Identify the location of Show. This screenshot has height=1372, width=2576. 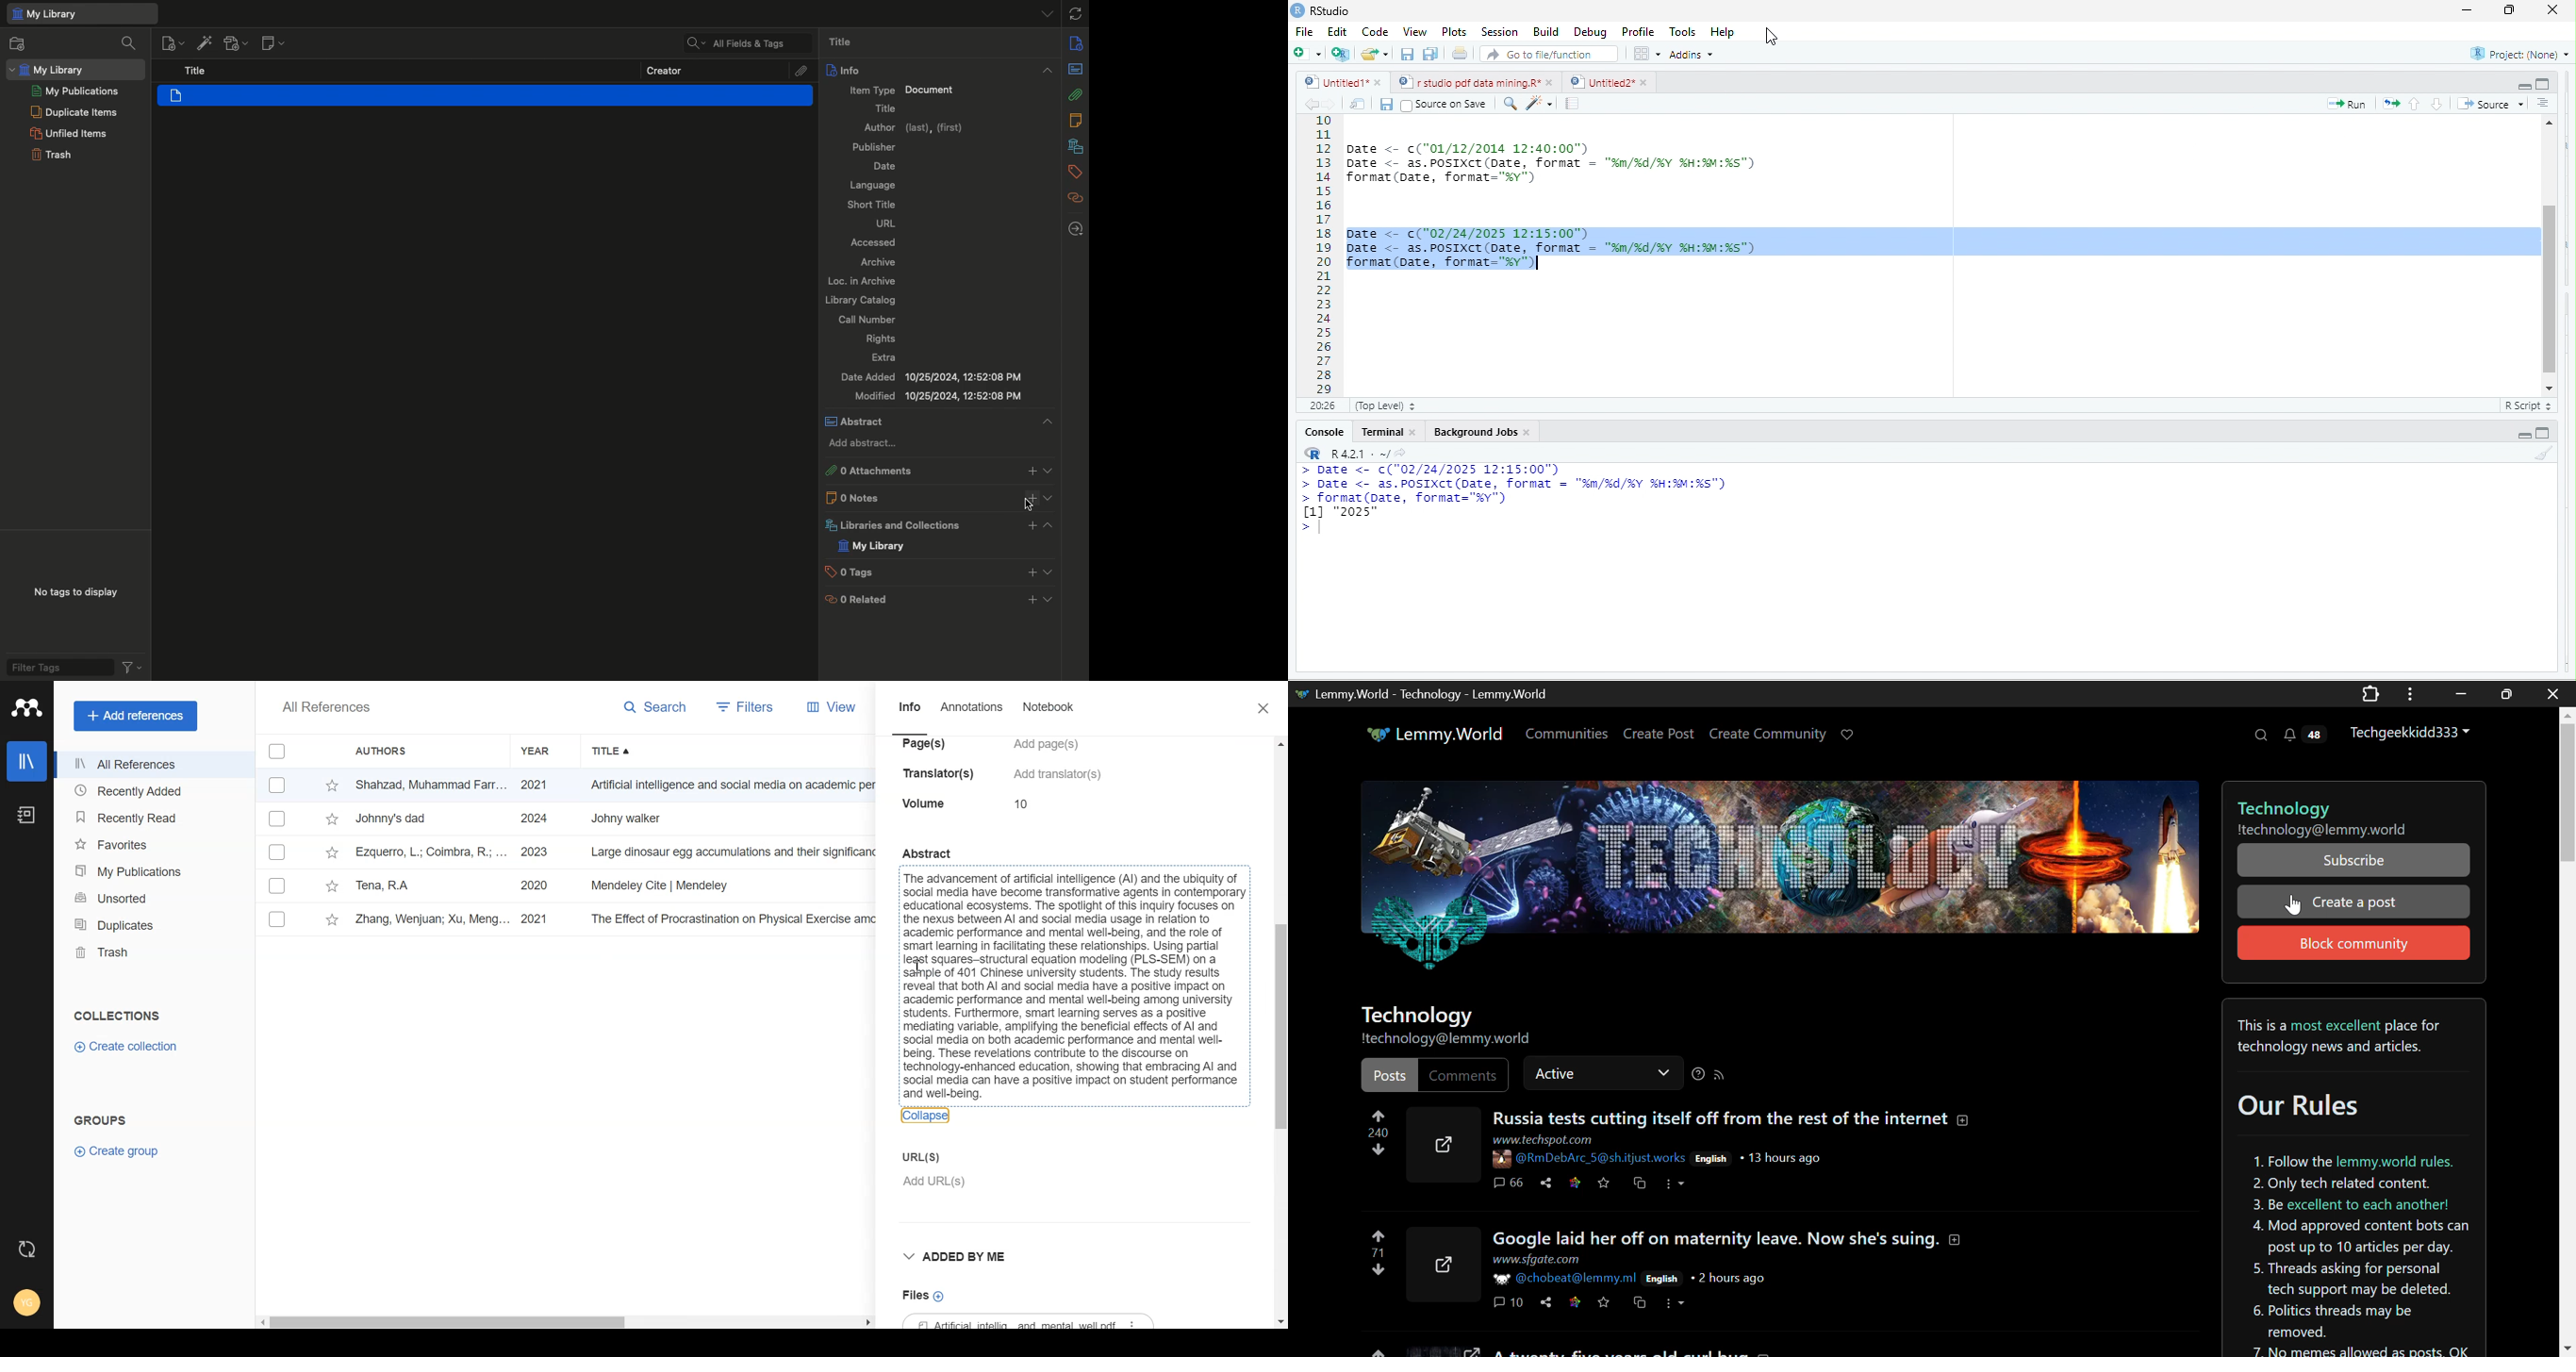
(1050, 498).